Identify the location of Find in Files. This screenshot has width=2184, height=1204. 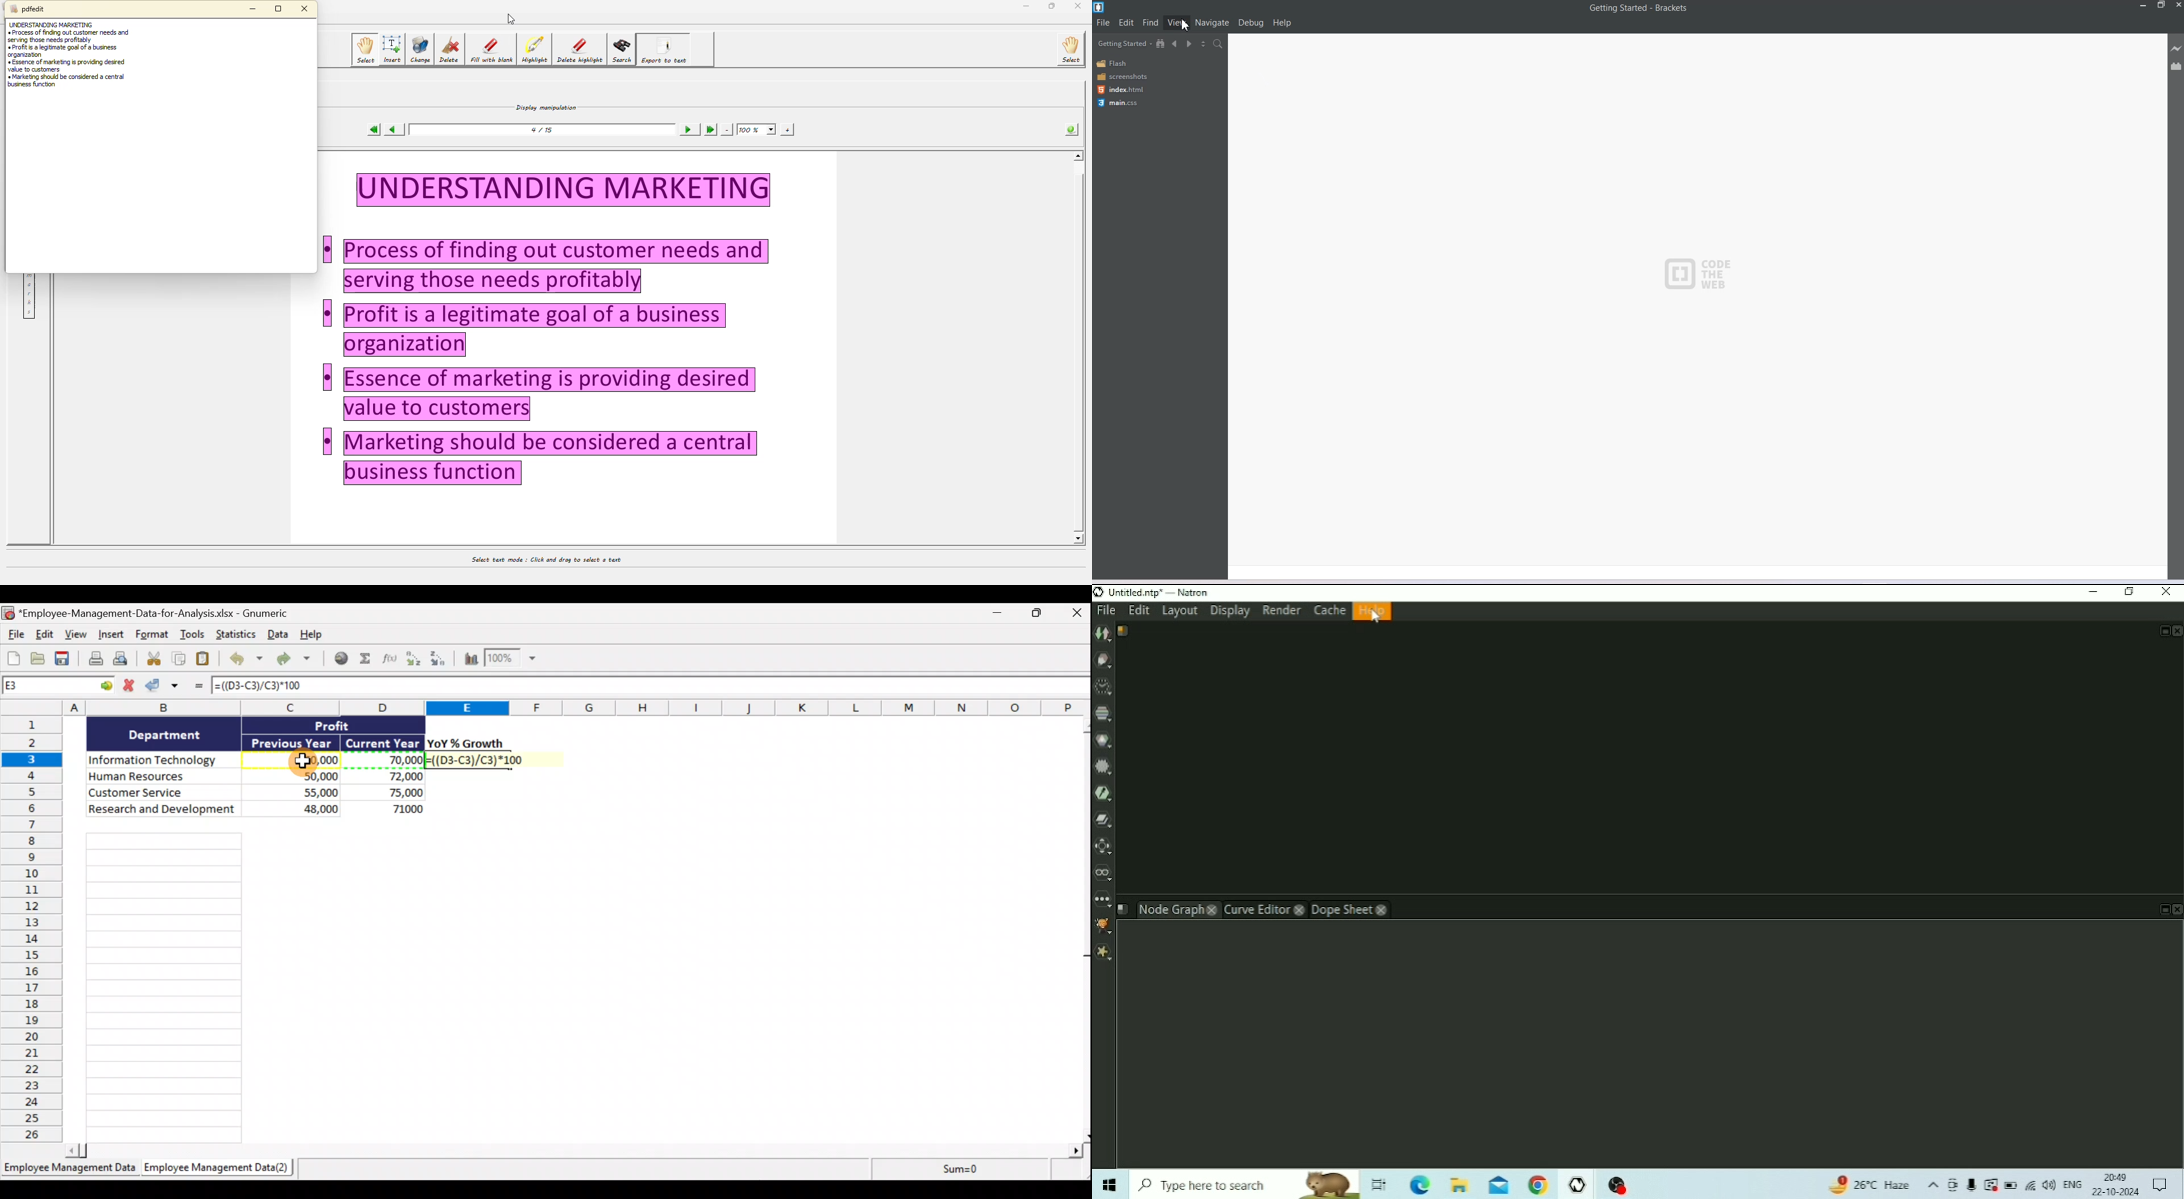
(1218, 44).